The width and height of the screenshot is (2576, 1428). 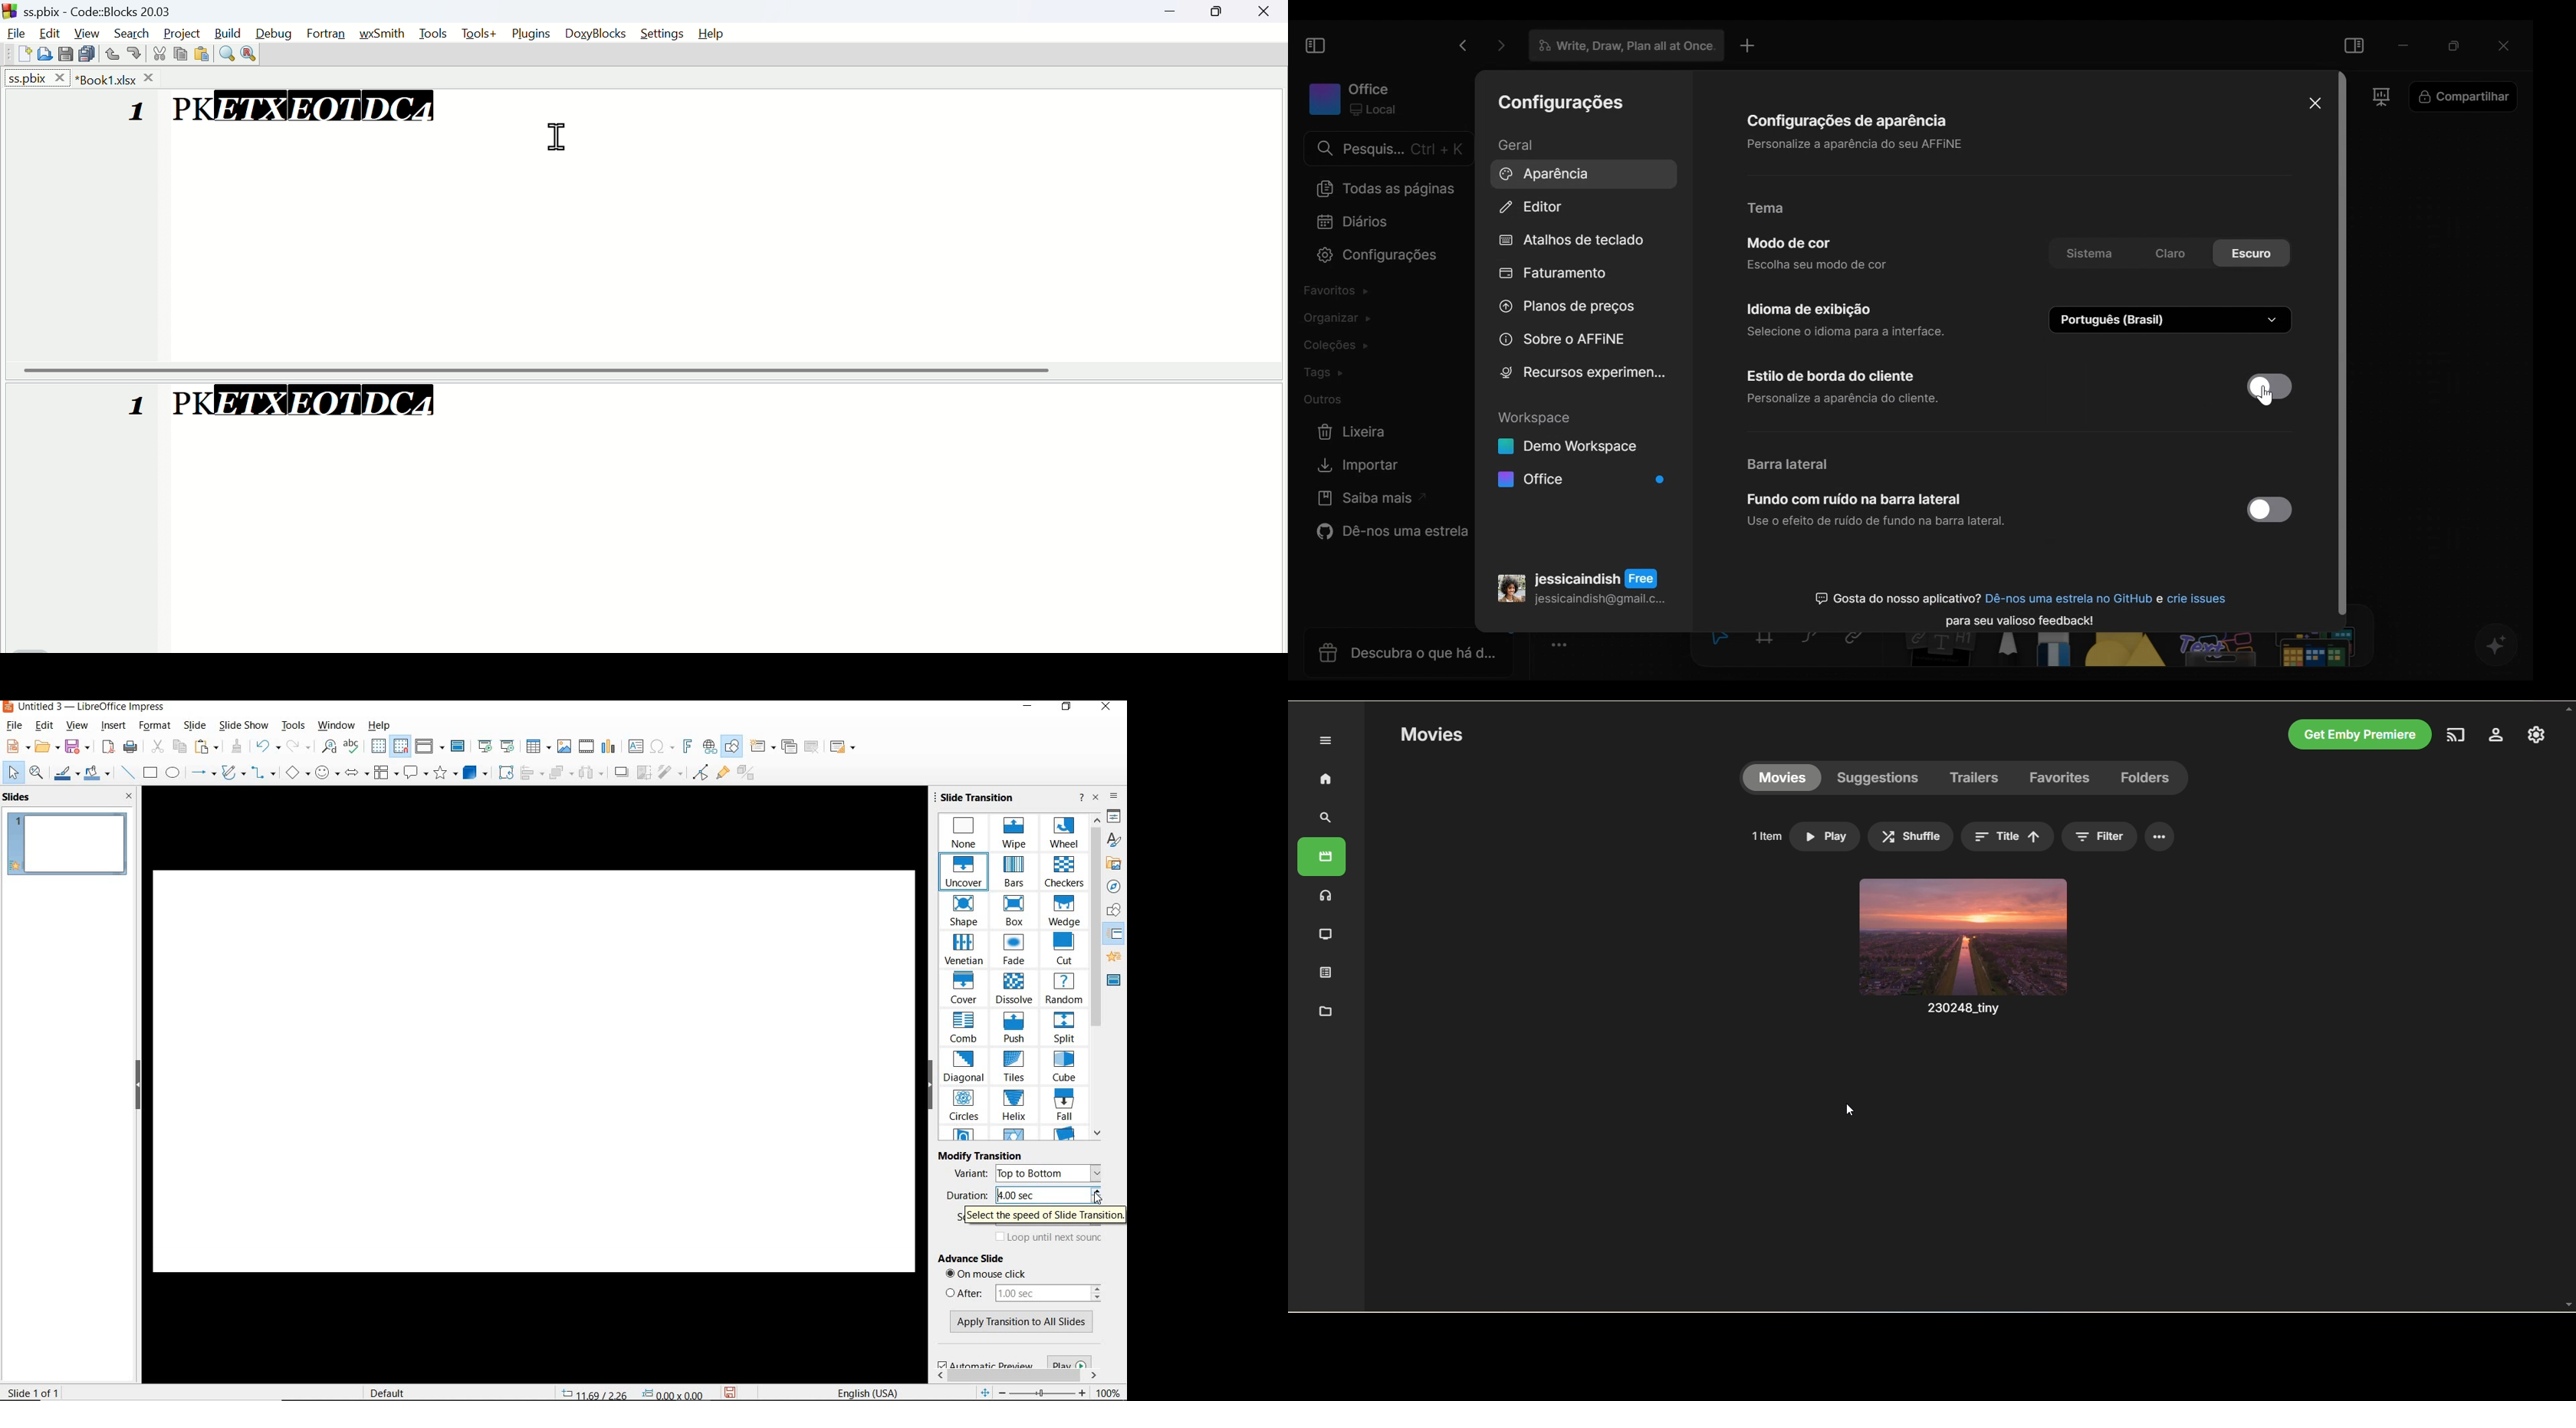 What do you see at coordinates (1114, 796) in the screenshot?
I see `SIDEBAR SETTINGS` at bounding box center [1114, 796].